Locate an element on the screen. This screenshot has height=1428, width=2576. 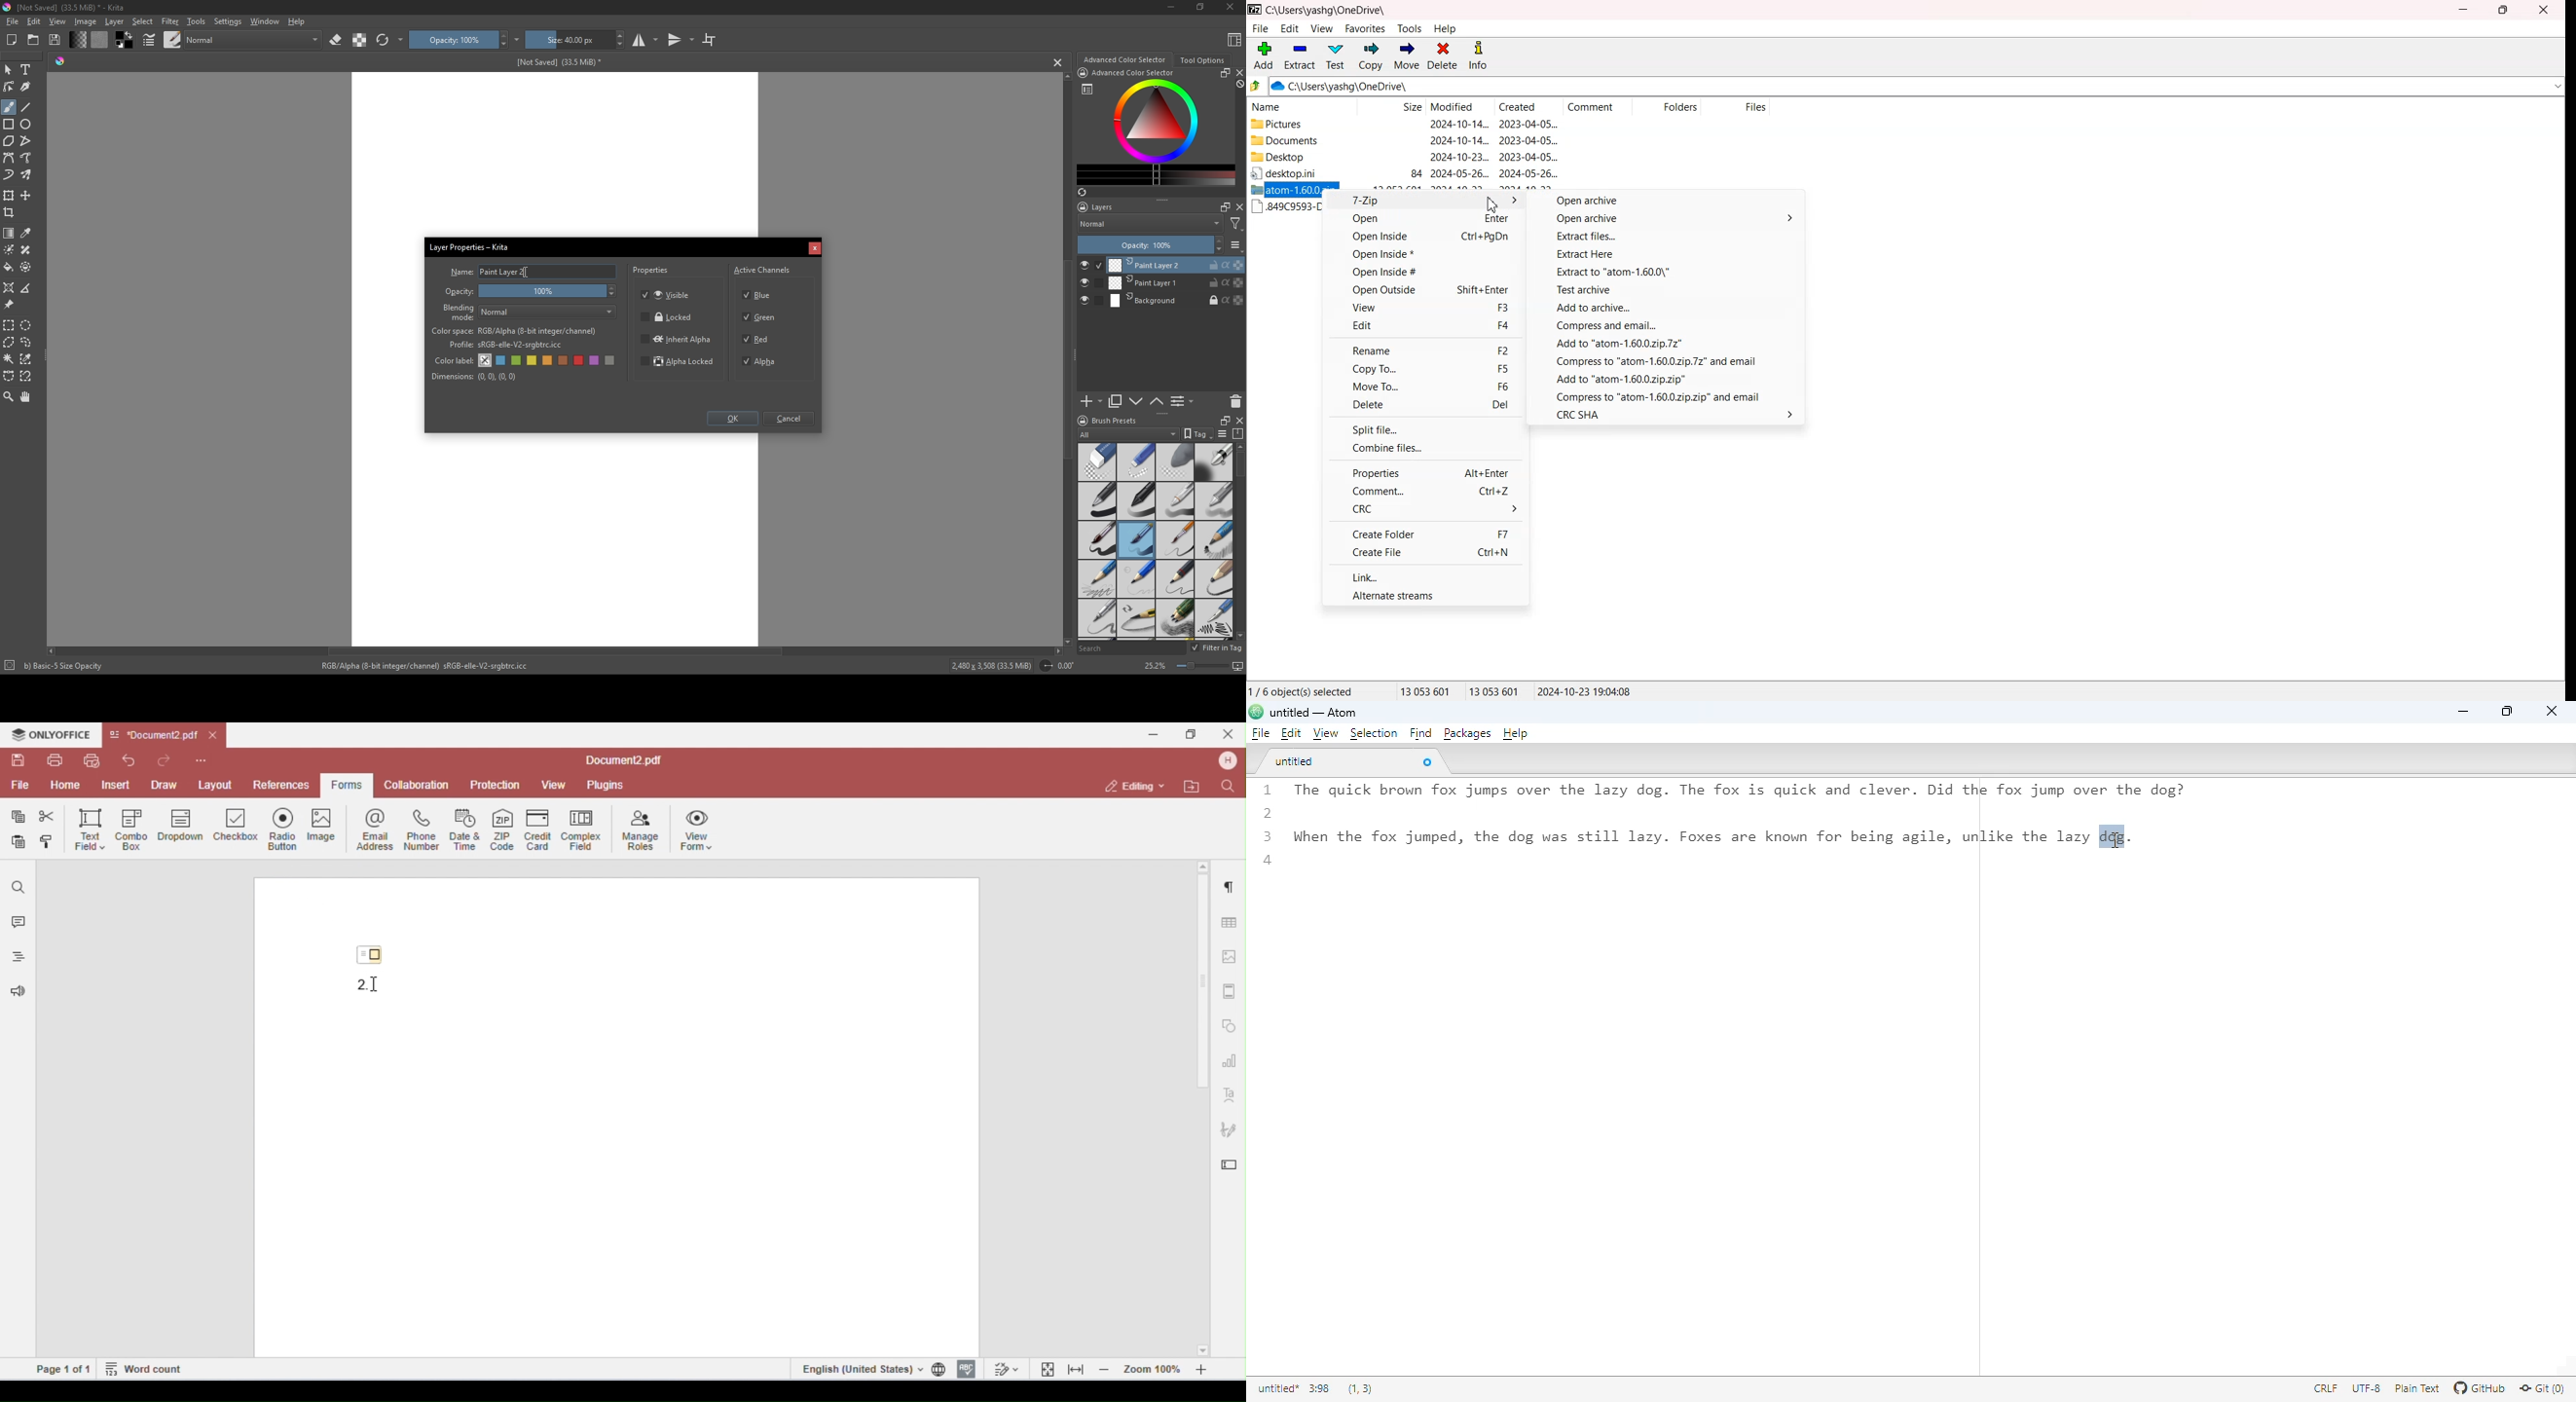
Color space: RGB/Alpha (8-bit integer/ channel): is located at coordinates (514, 331).